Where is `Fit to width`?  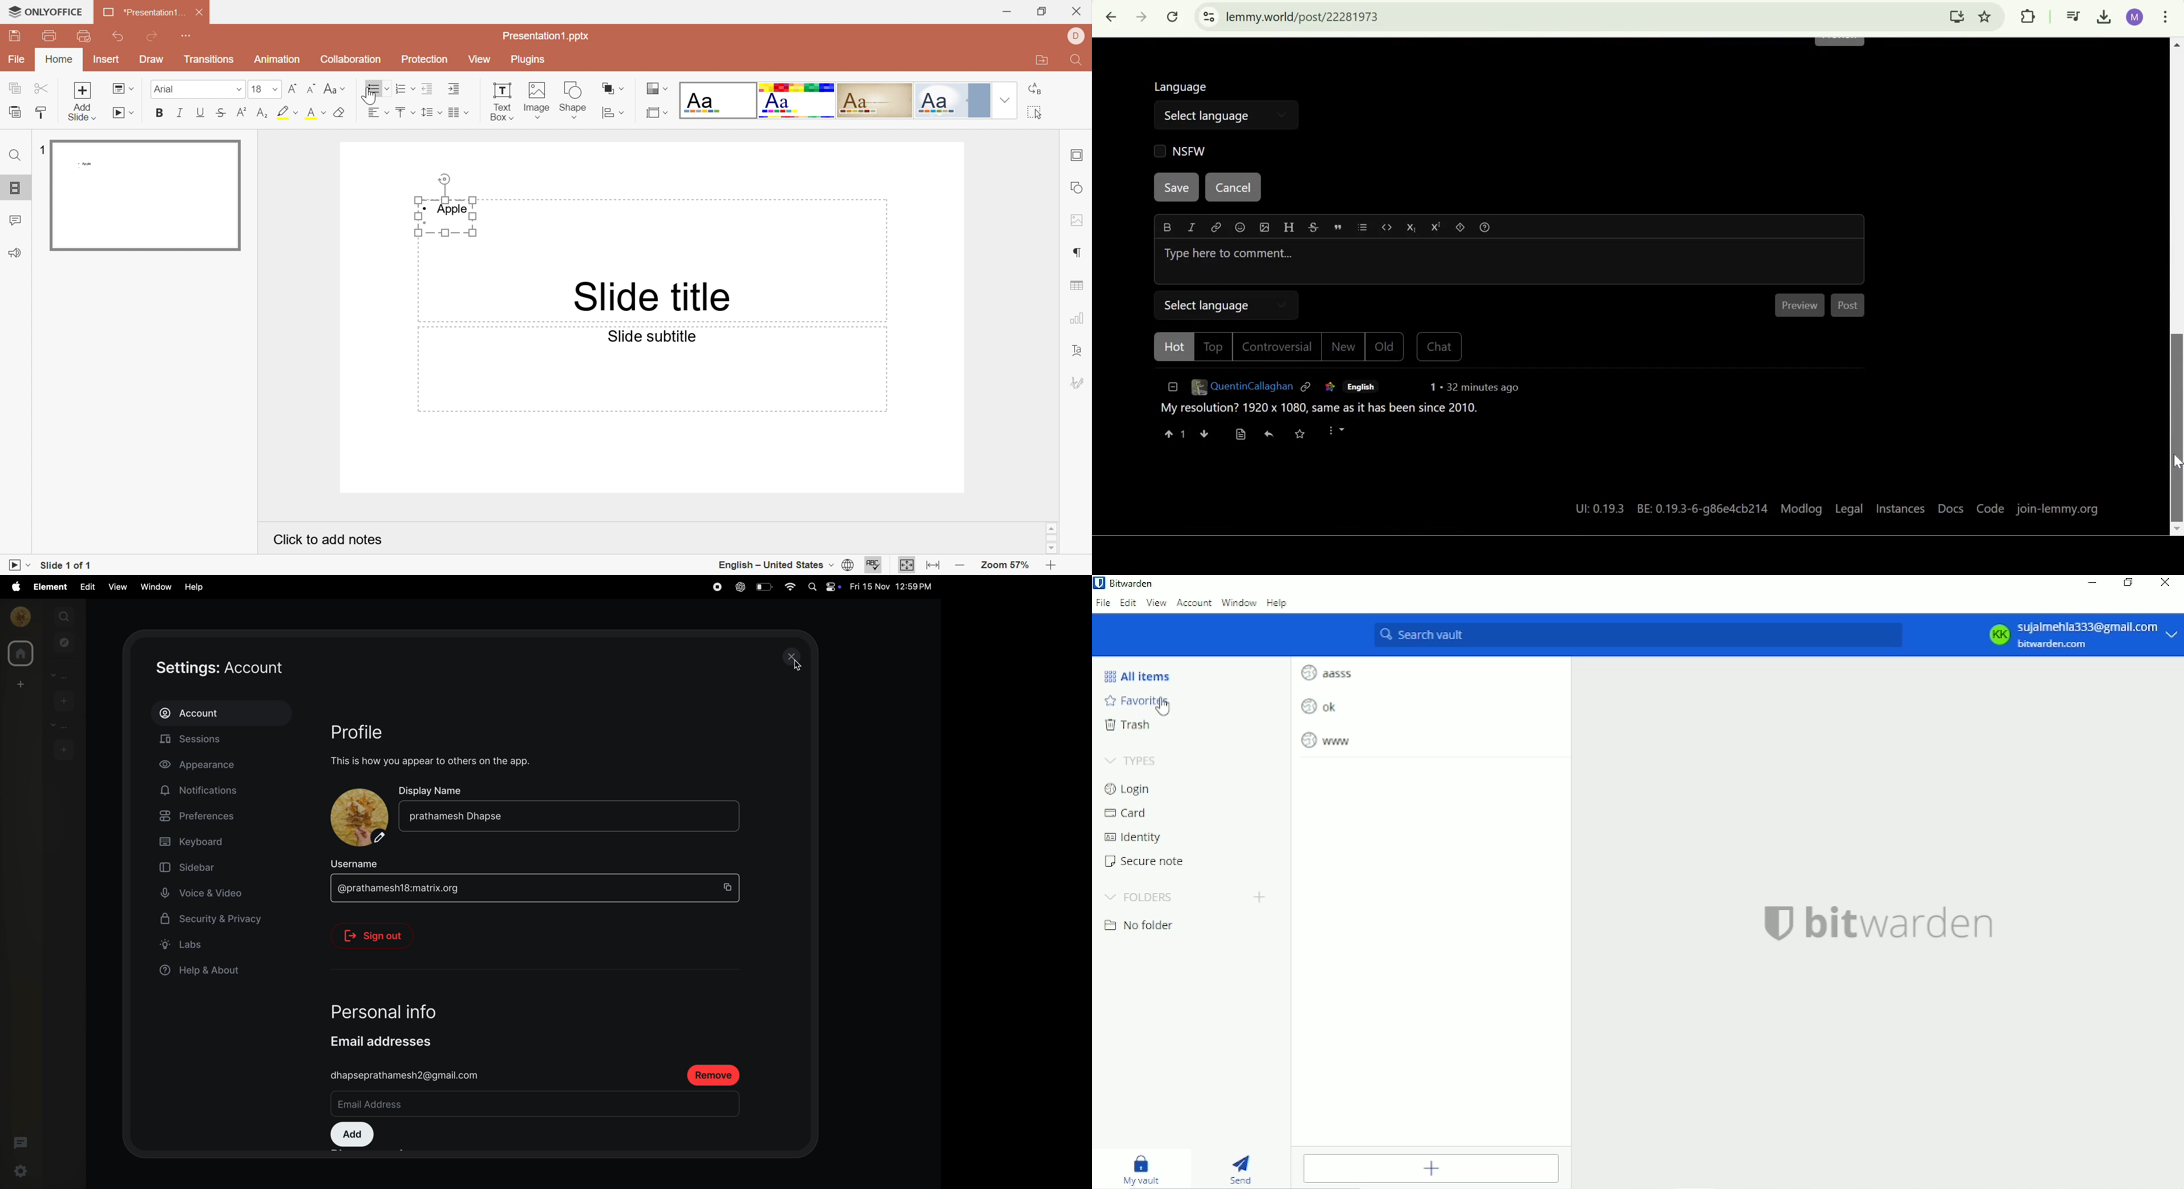
Fit to width is located at coordinates (936, 566).